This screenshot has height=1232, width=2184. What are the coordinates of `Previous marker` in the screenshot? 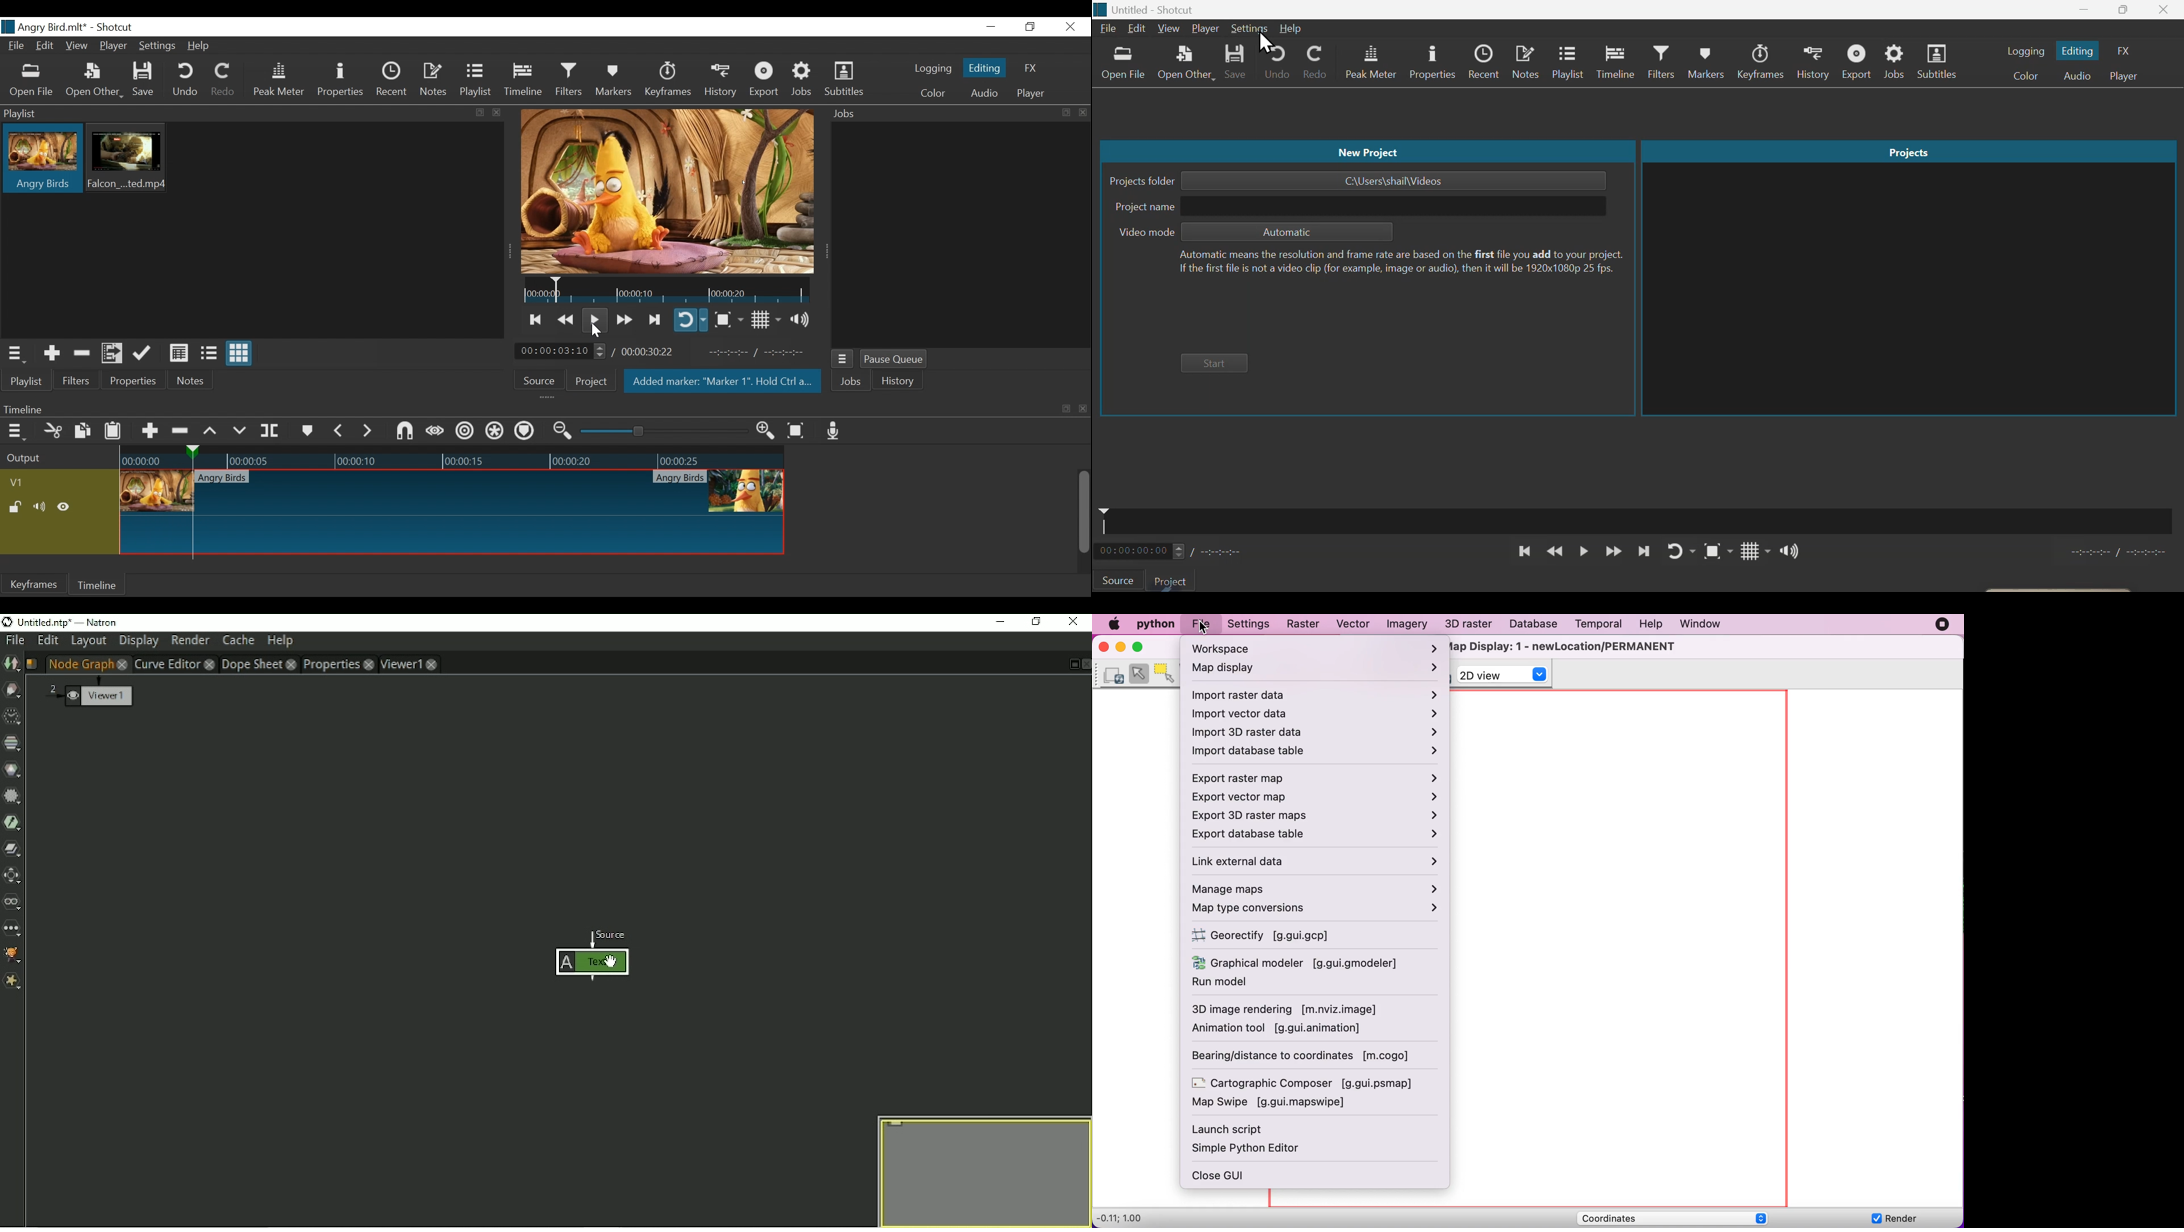 It's located at (340, 430).